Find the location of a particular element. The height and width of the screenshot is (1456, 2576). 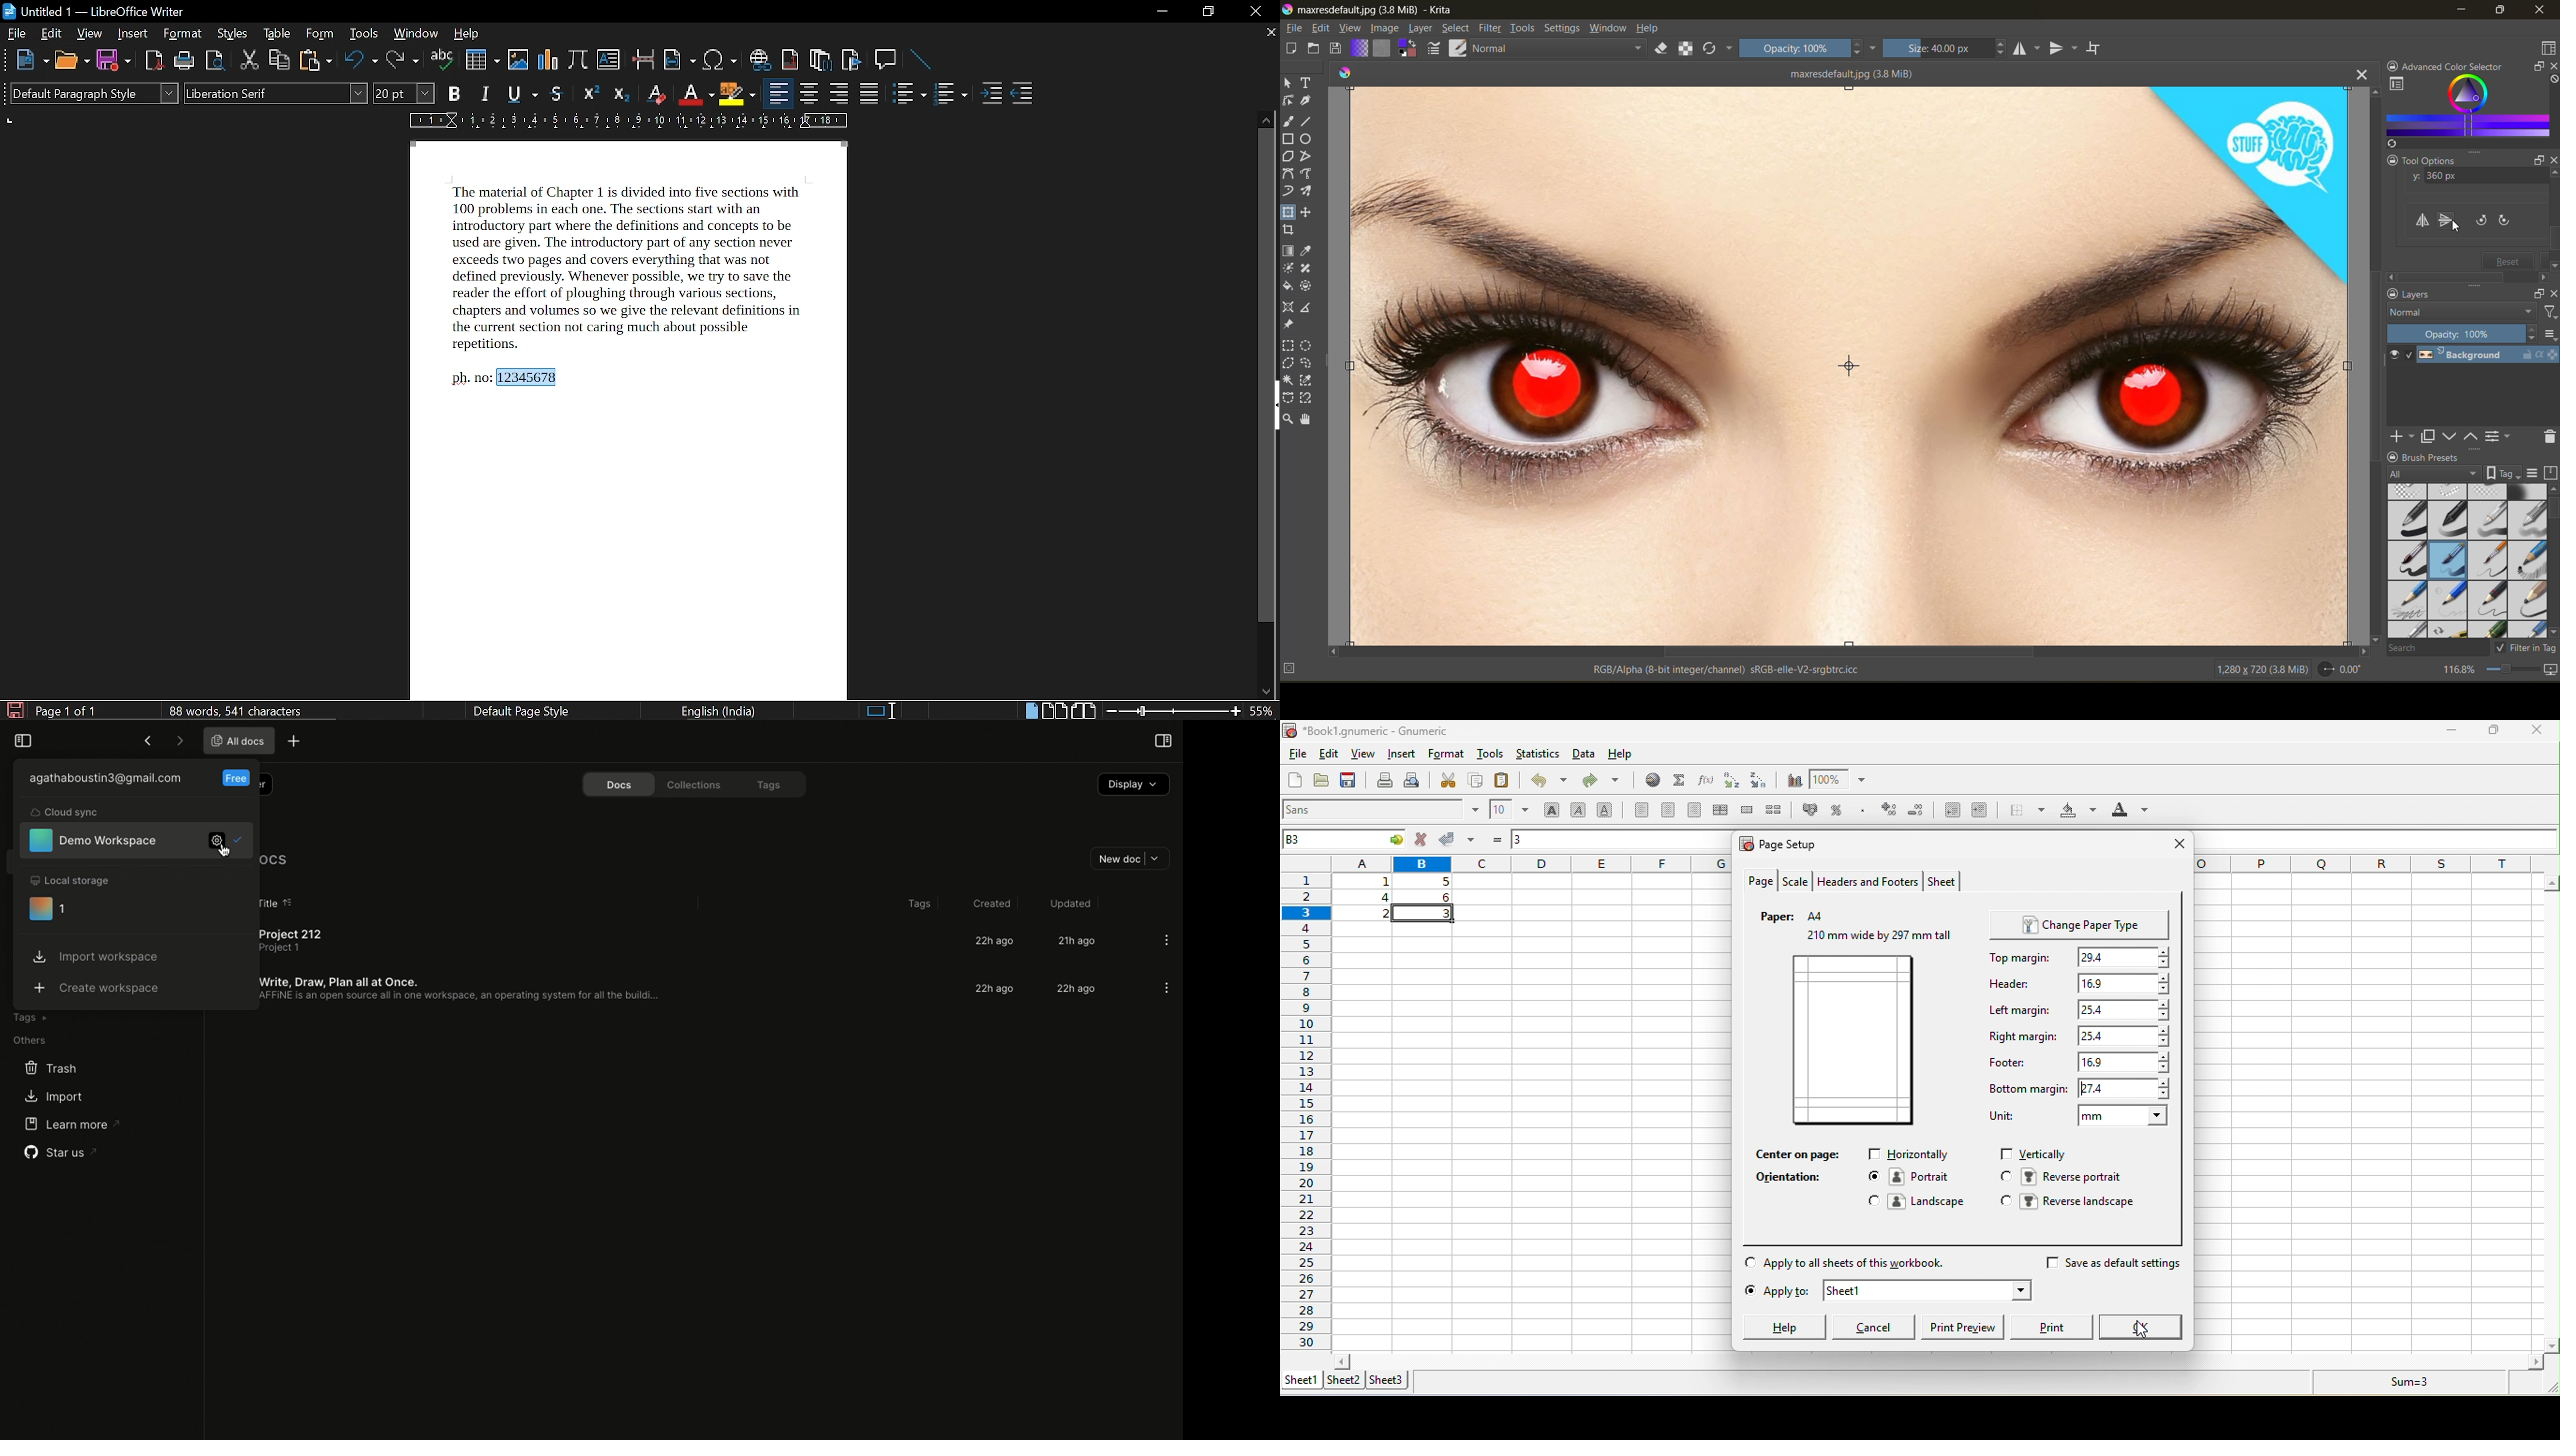

1 is located at coordinates (48, 908).